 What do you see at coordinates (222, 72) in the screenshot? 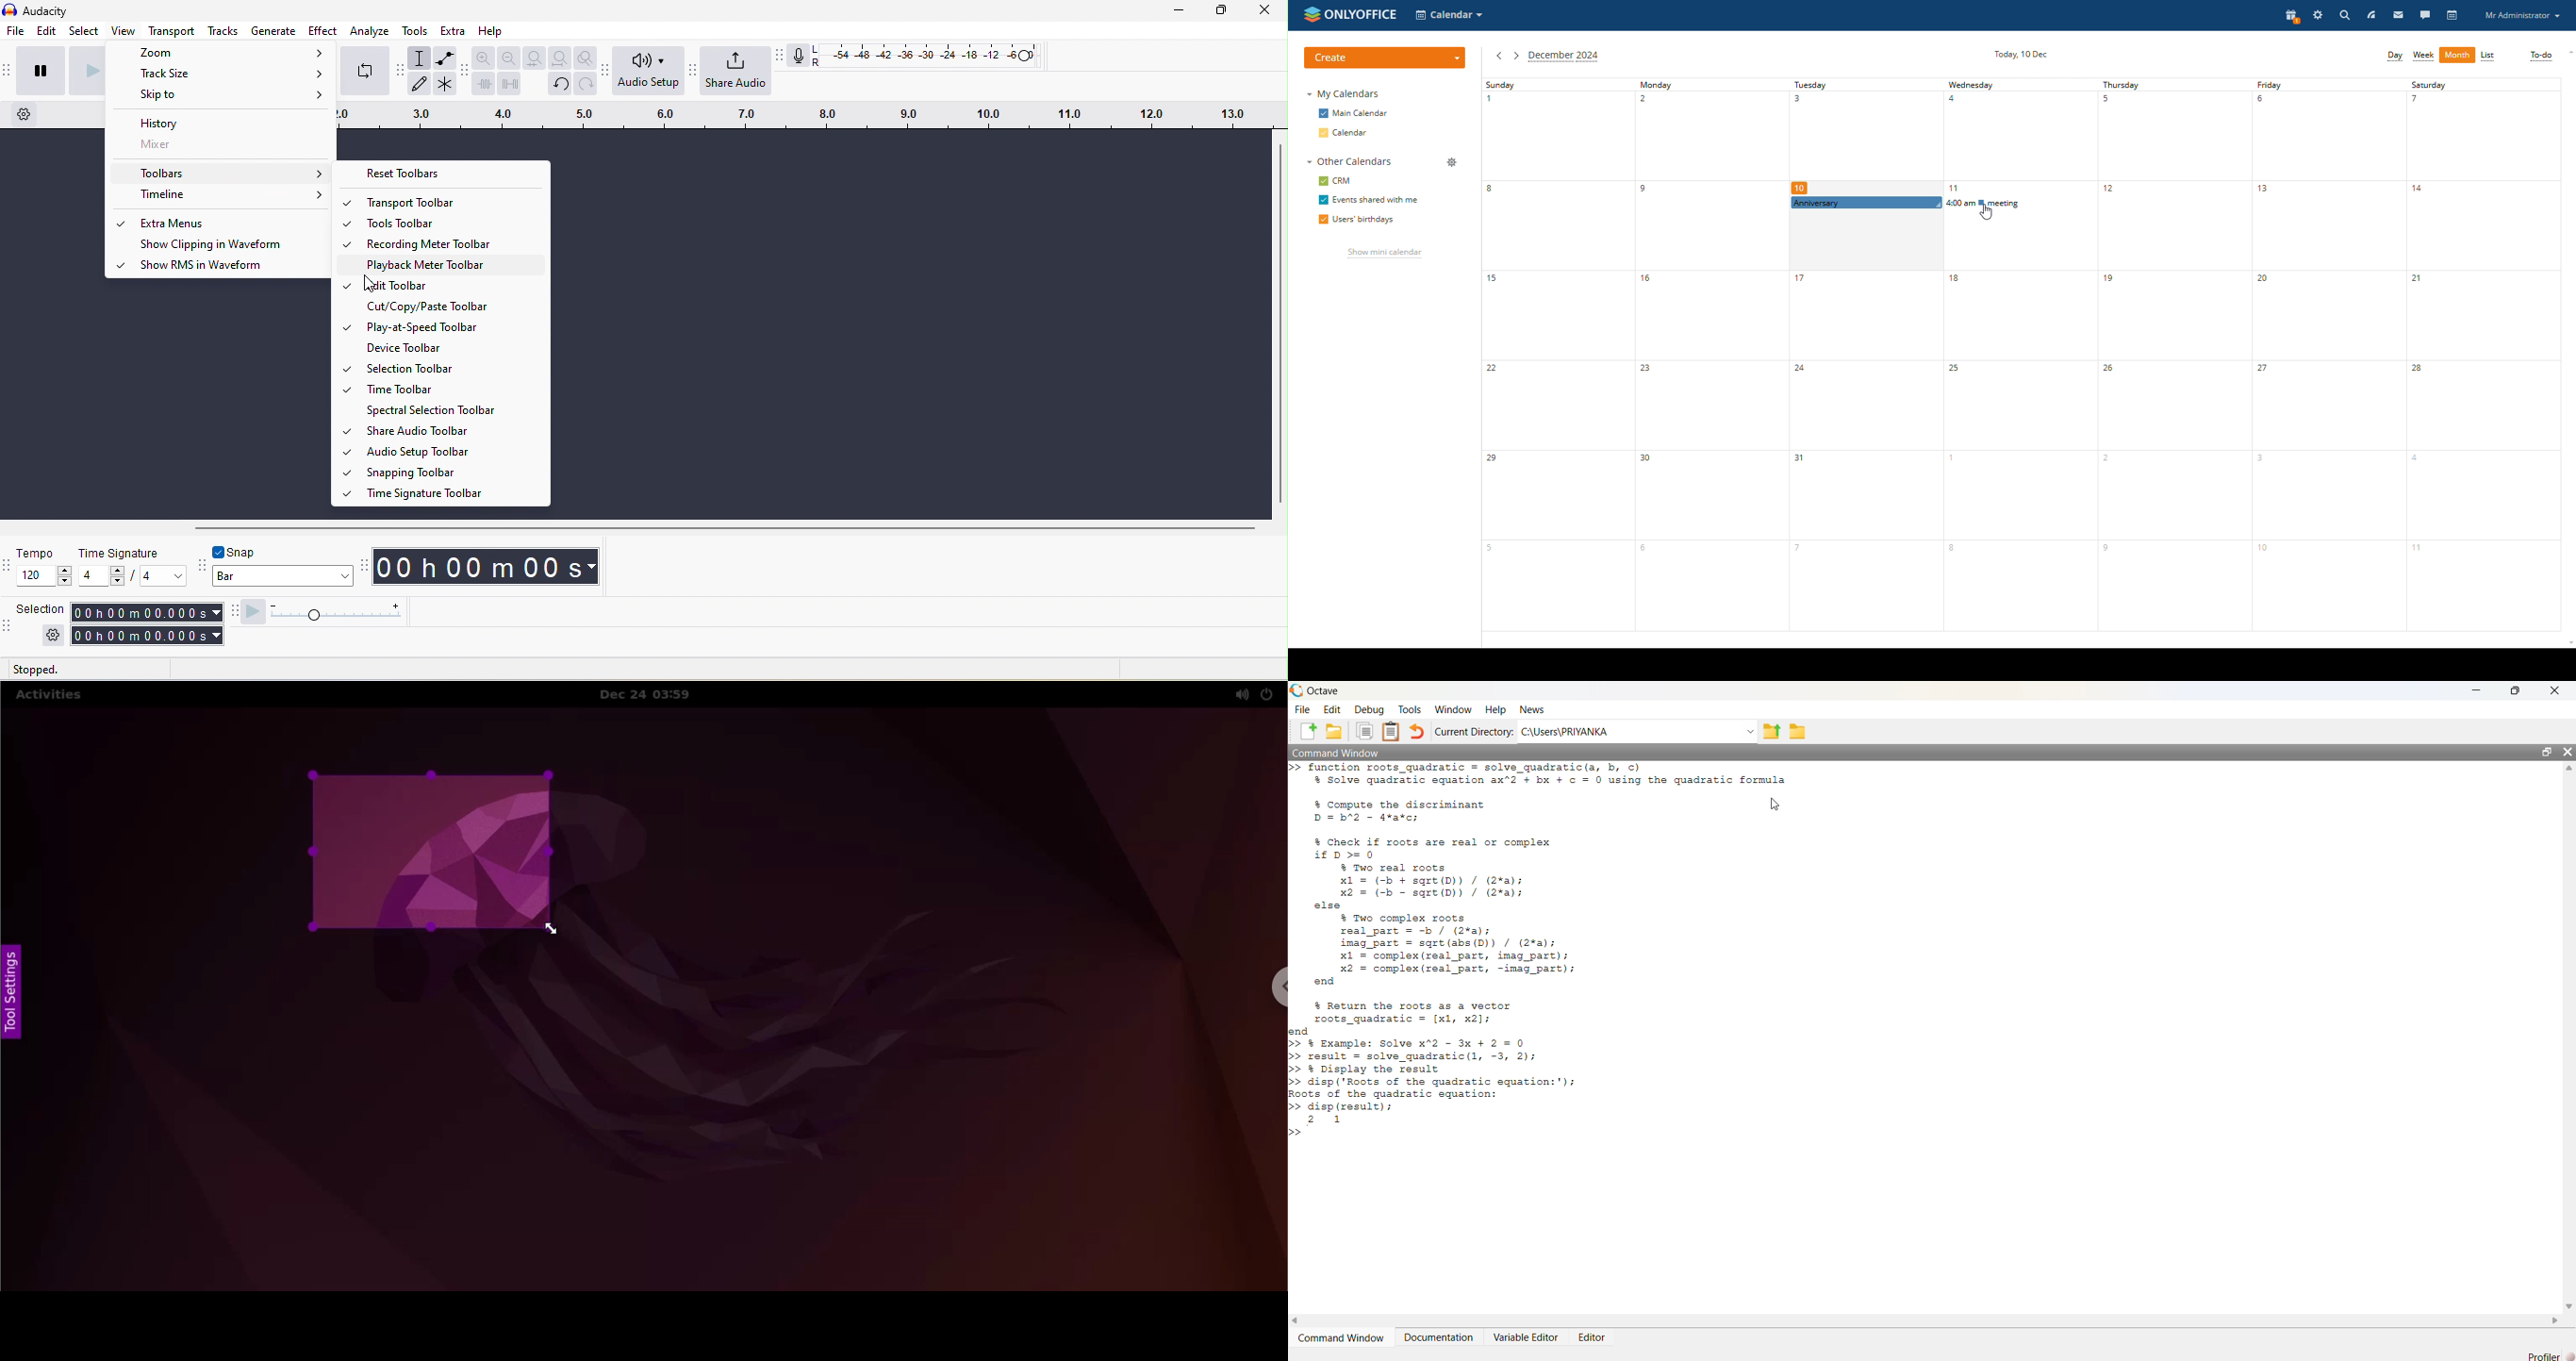
I see `Track size` at bounding box center [222, 72].